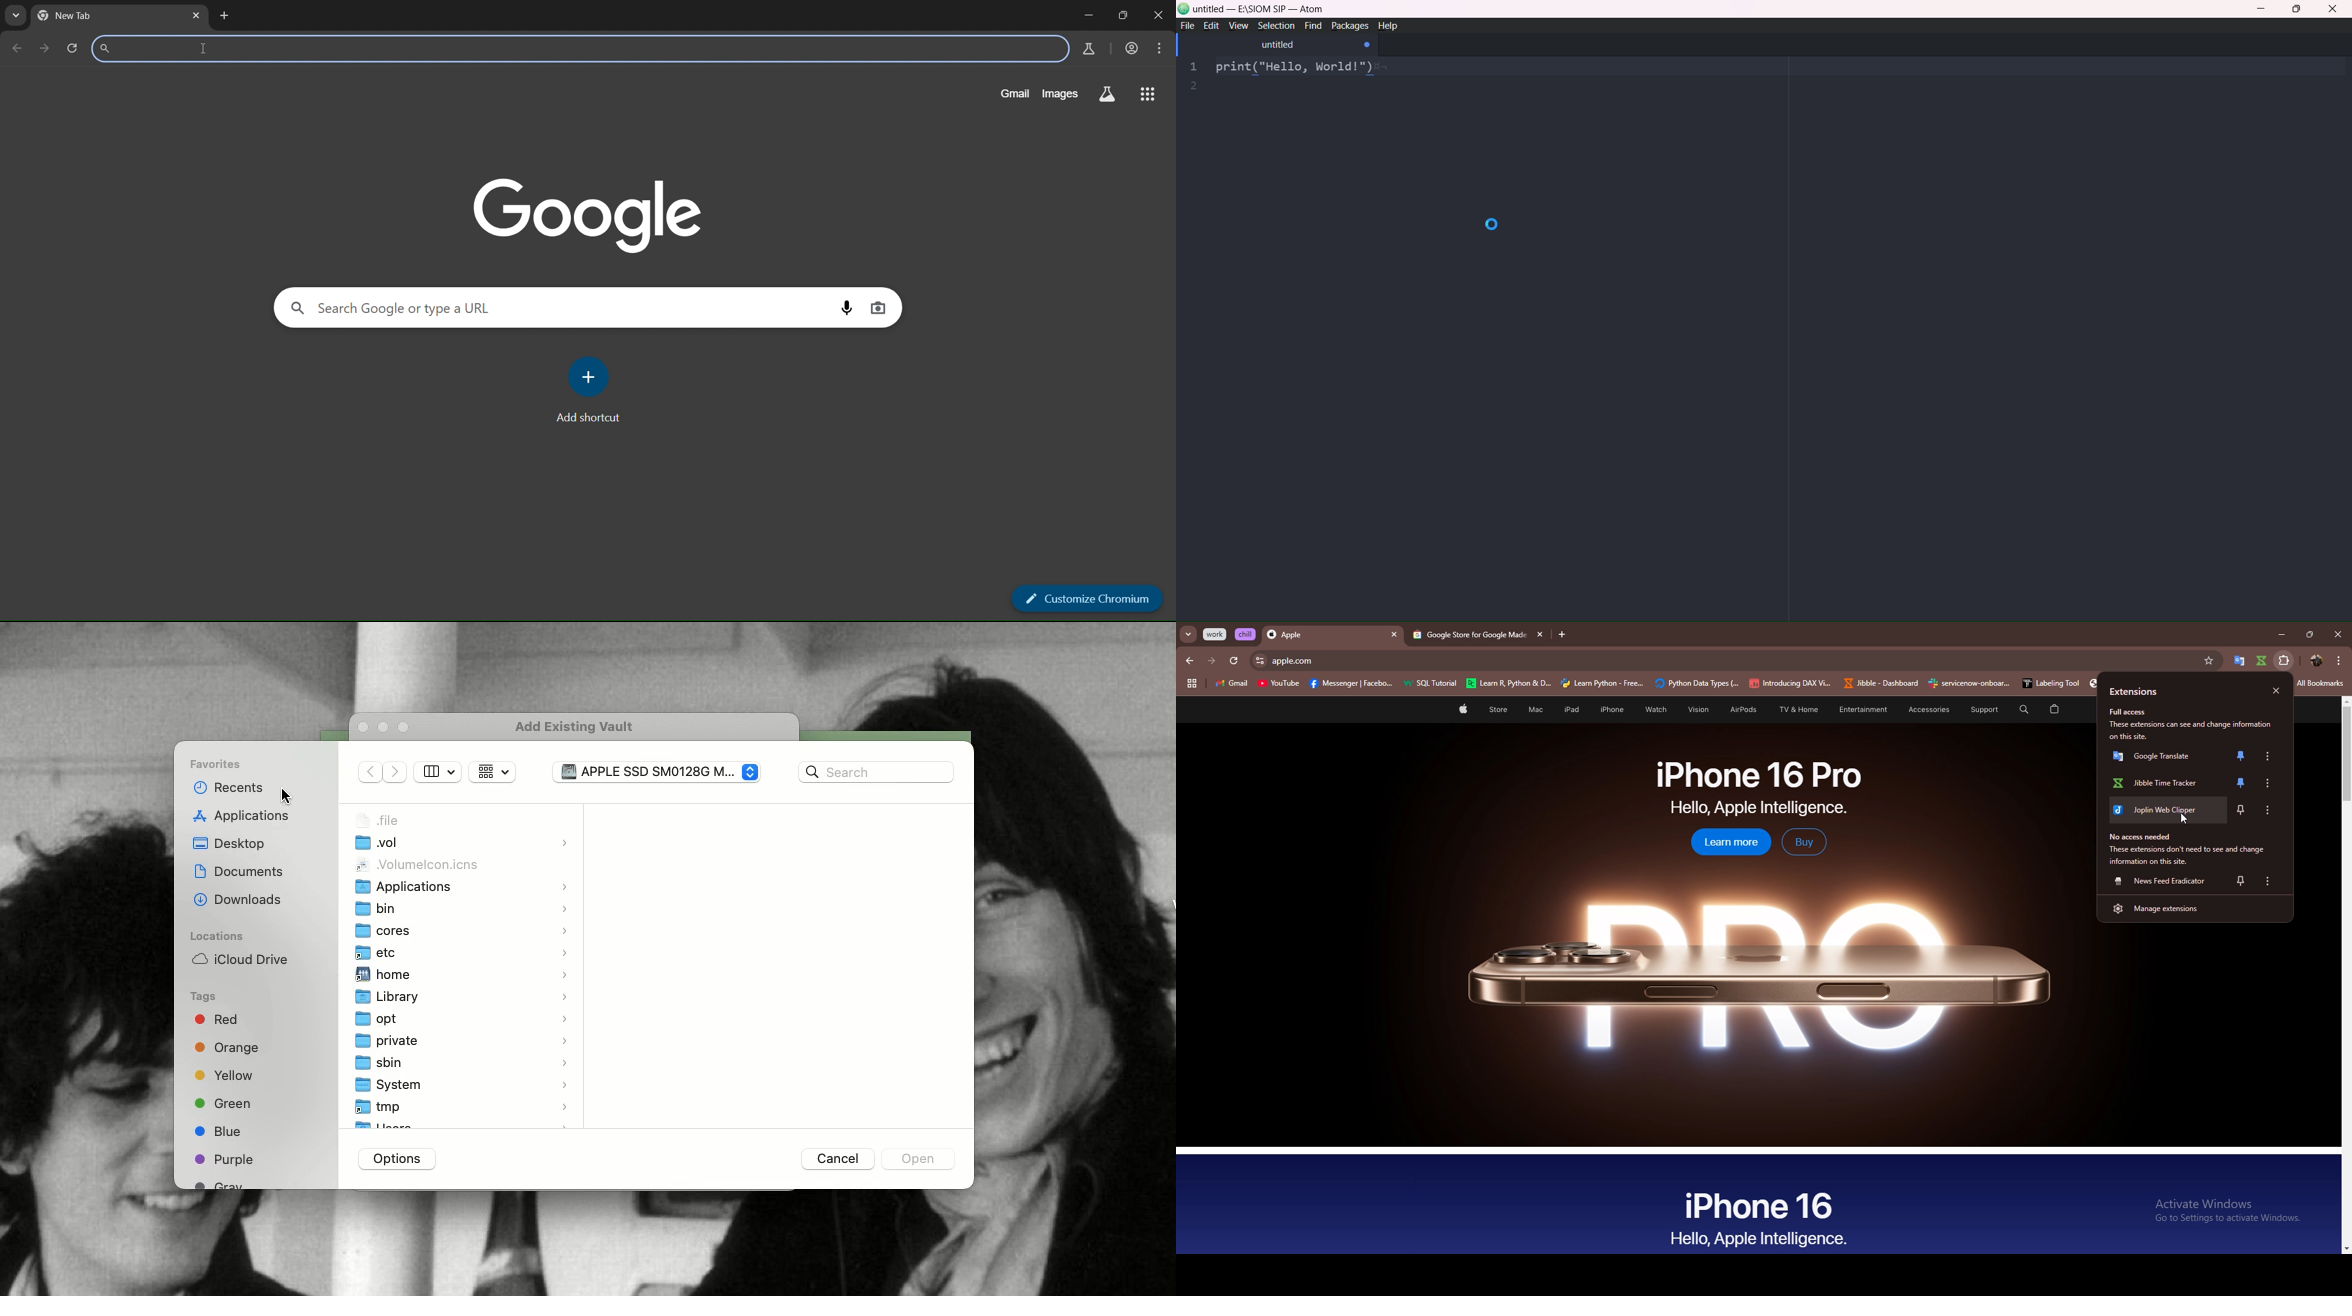 This screenshot has height=1316, width=2352. I want to click on Orange, so click(228, 1049).